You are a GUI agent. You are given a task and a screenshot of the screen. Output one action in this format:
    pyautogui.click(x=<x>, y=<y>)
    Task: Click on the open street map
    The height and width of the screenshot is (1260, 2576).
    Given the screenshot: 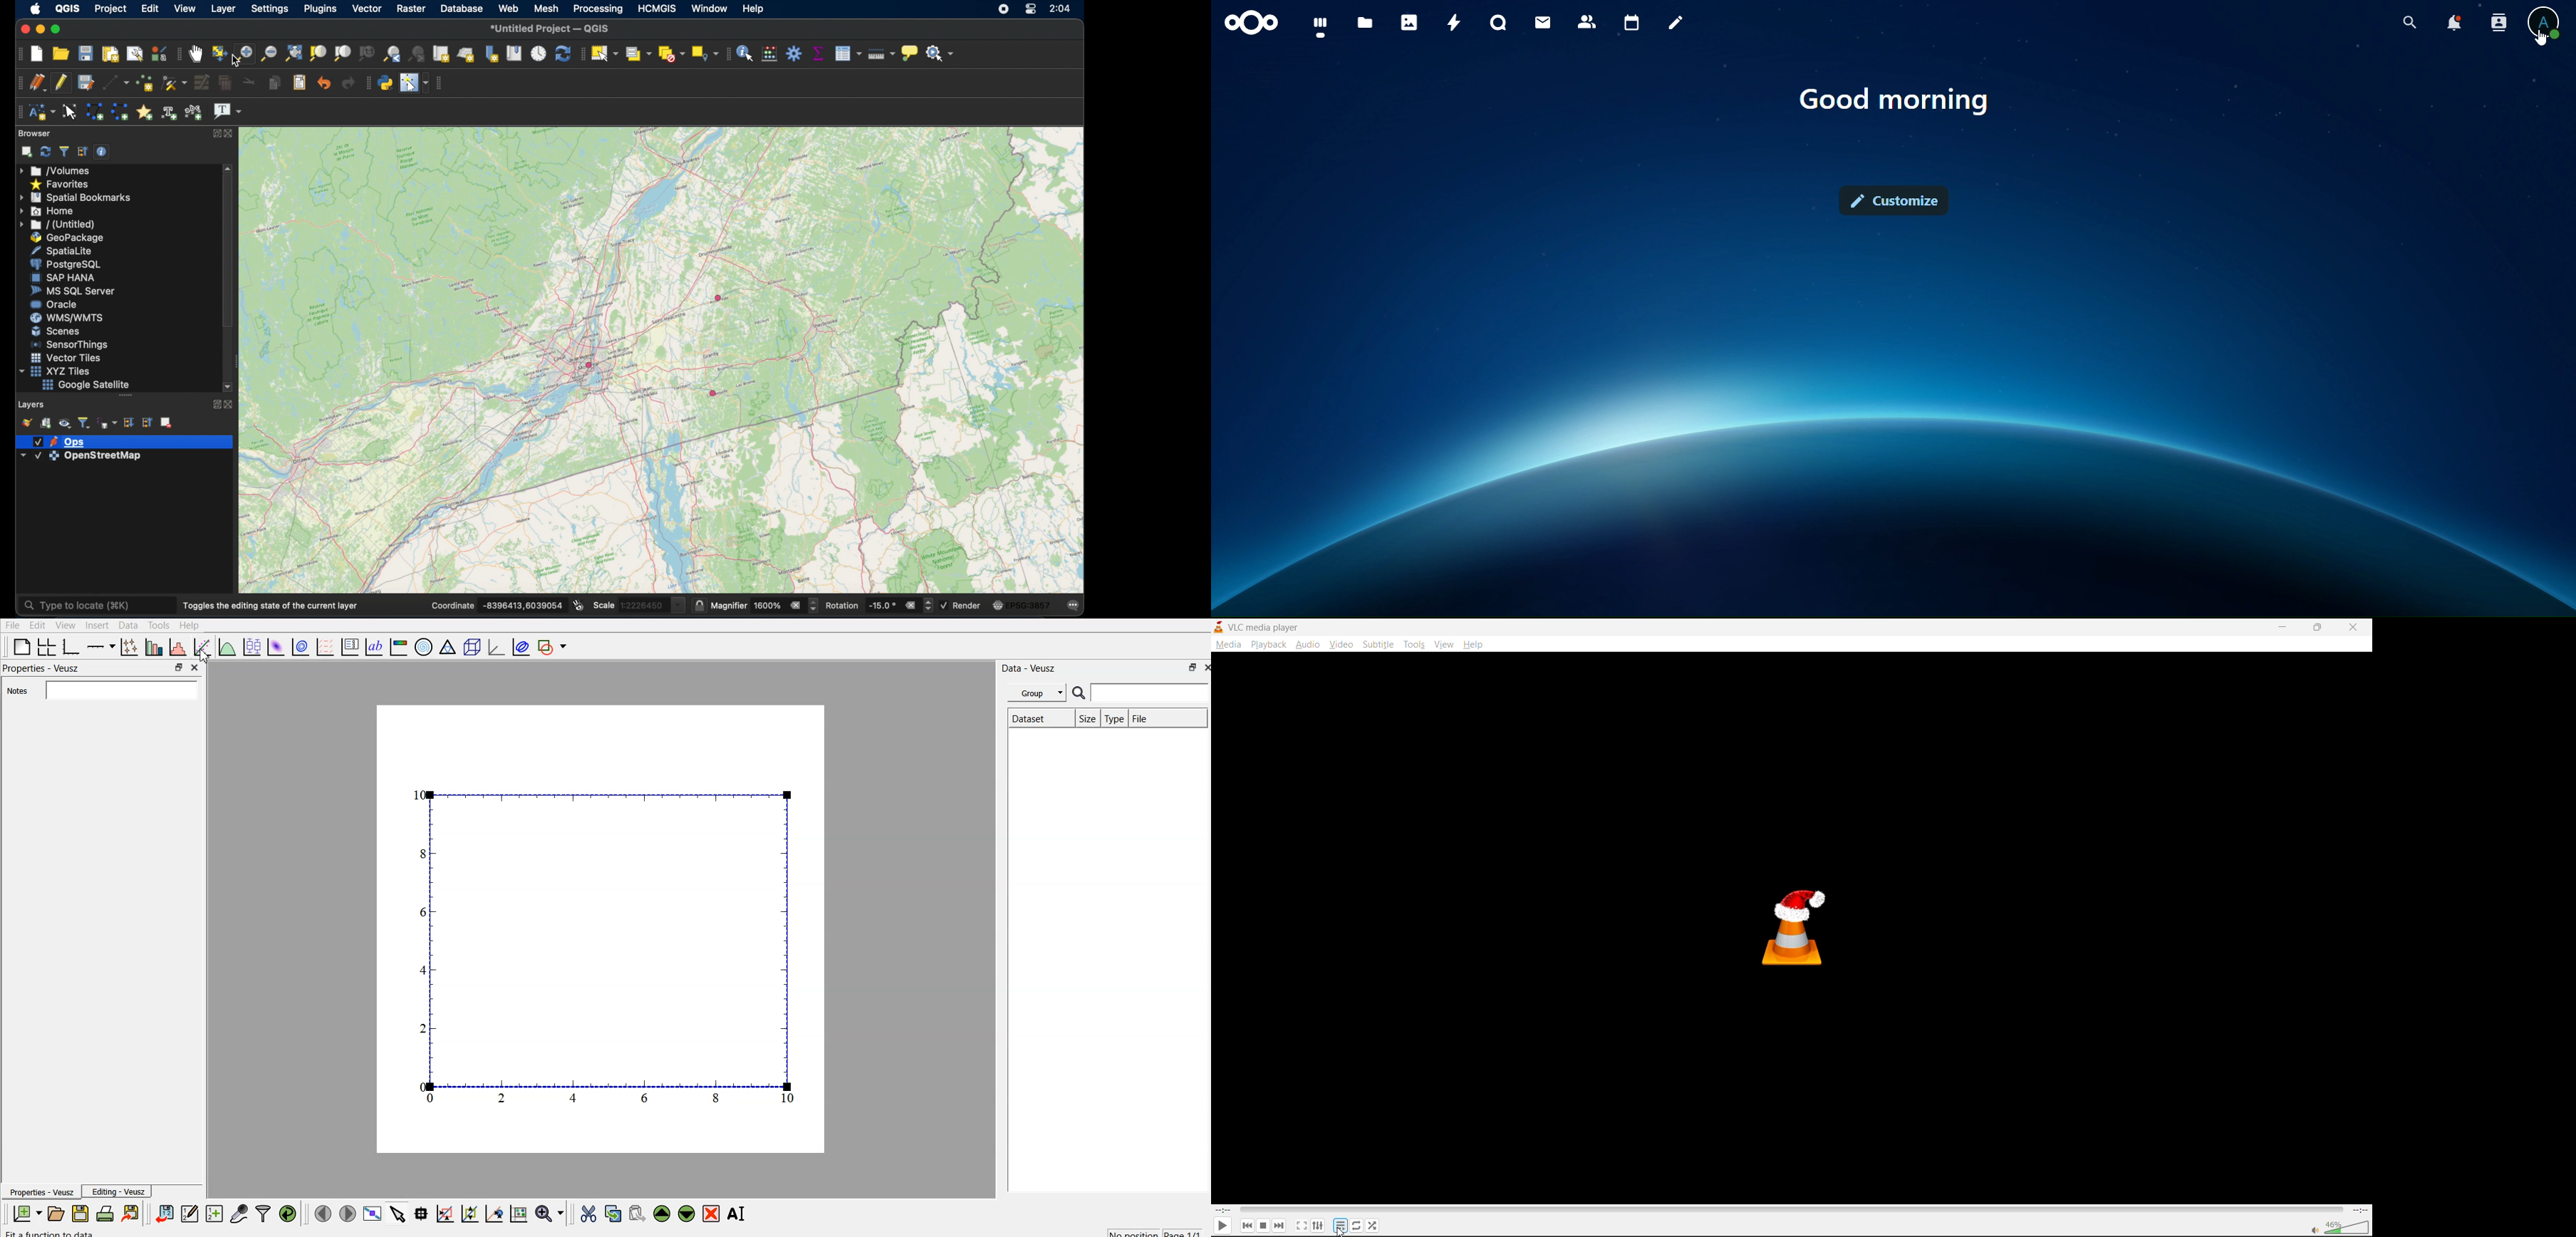 What is the action you would take?
    pyautogui.click(x=896, y=499)
    